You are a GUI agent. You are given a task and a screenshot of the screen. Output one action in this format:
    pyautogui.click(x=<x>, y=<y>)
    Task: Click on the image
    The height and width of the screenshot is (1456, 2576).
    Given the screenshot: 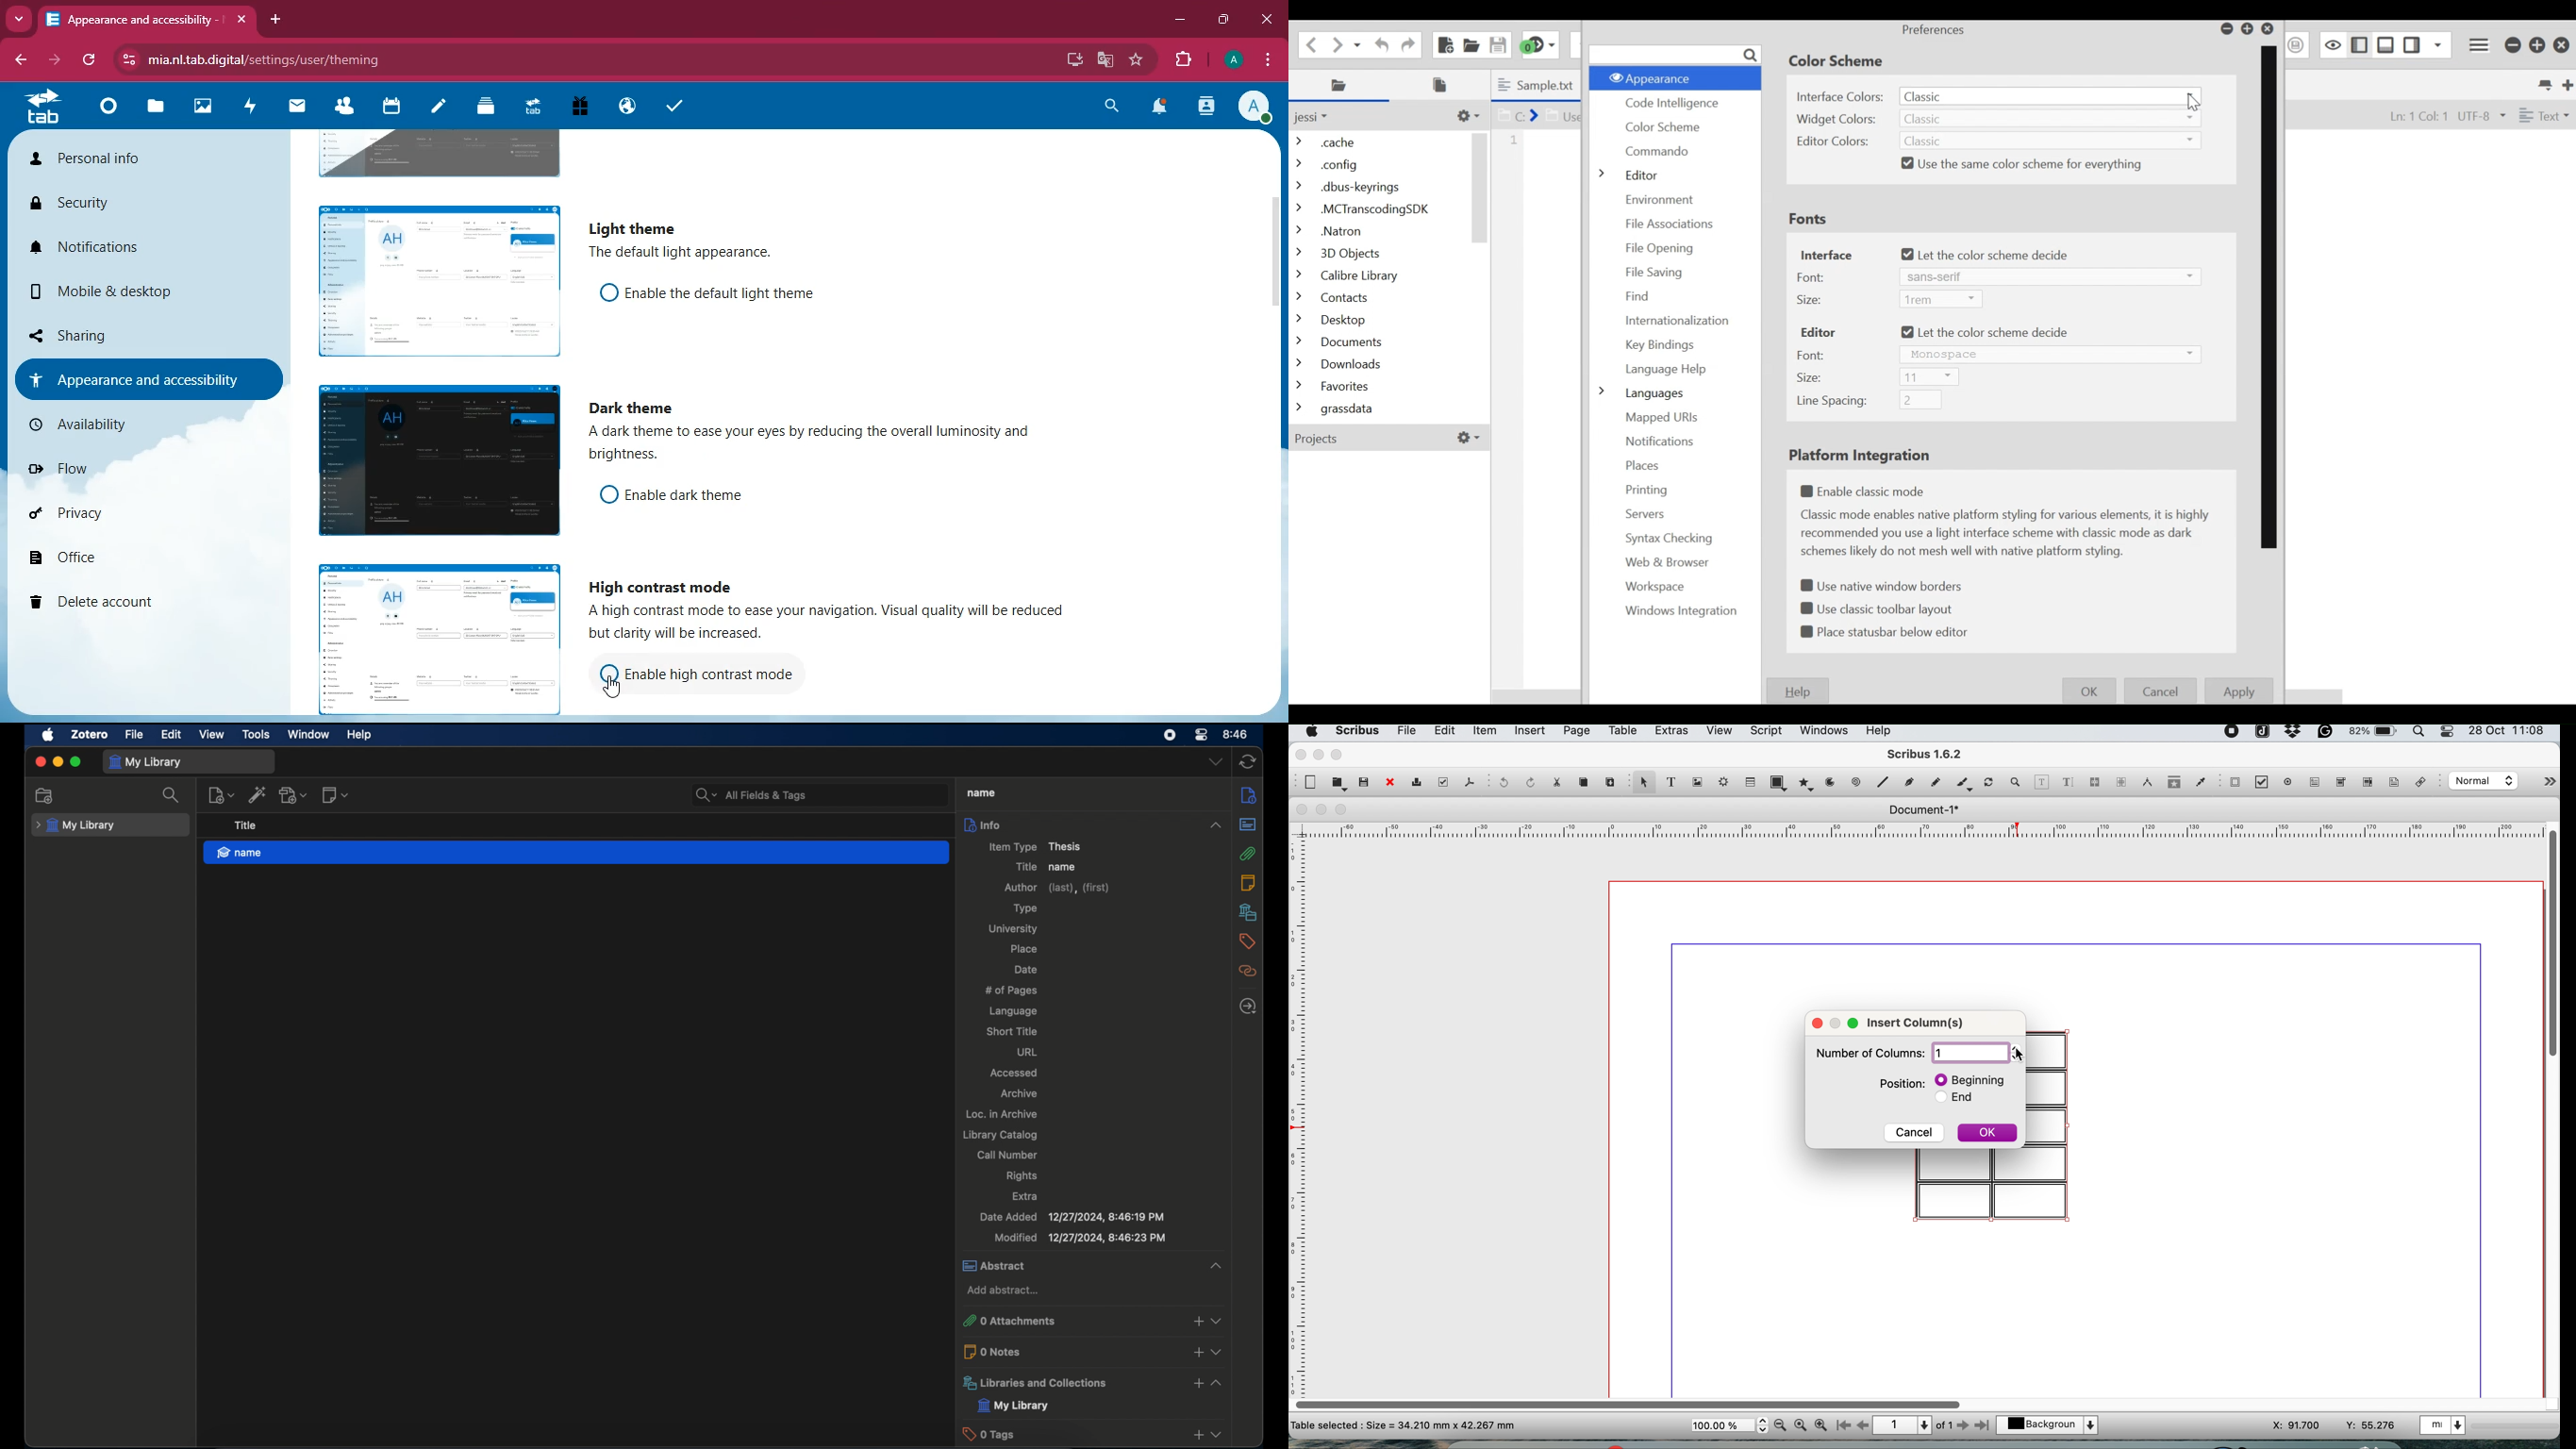 What is the action you would take?
    pyautogui.click(x=438, y=152)
    